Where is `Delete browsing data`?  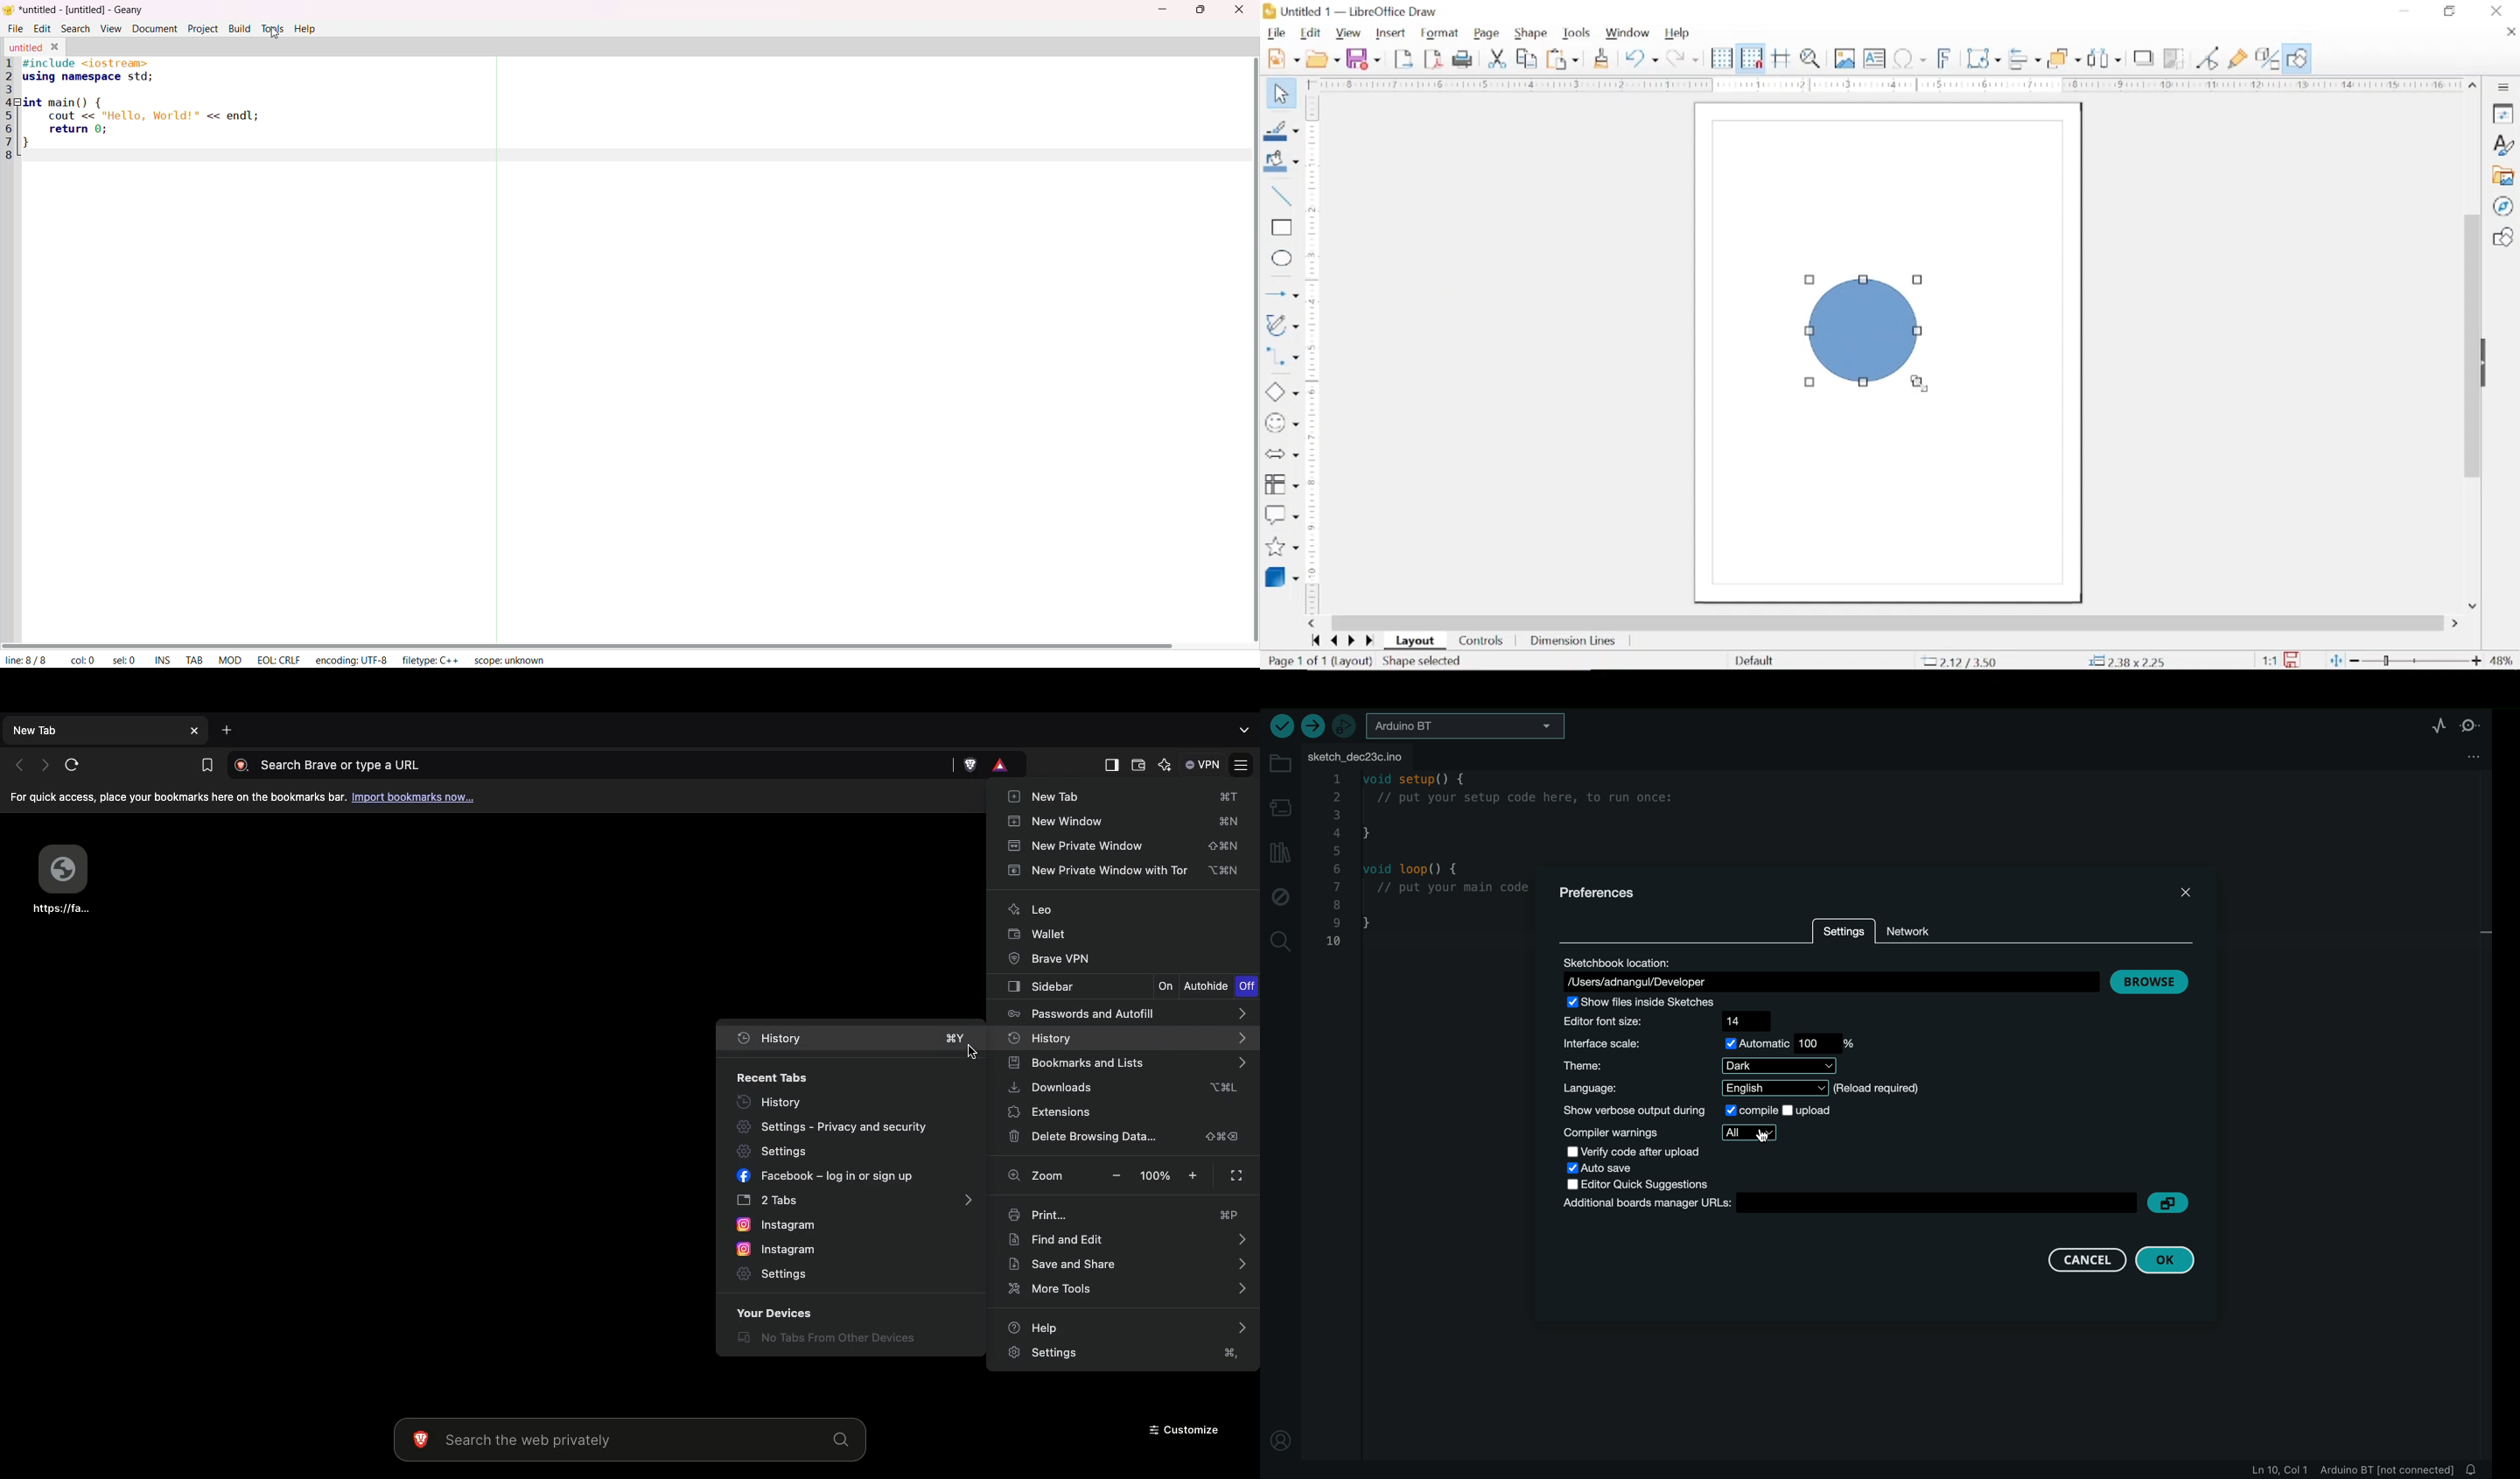 Delete browsing data is located at coordinates (1116, 1137).